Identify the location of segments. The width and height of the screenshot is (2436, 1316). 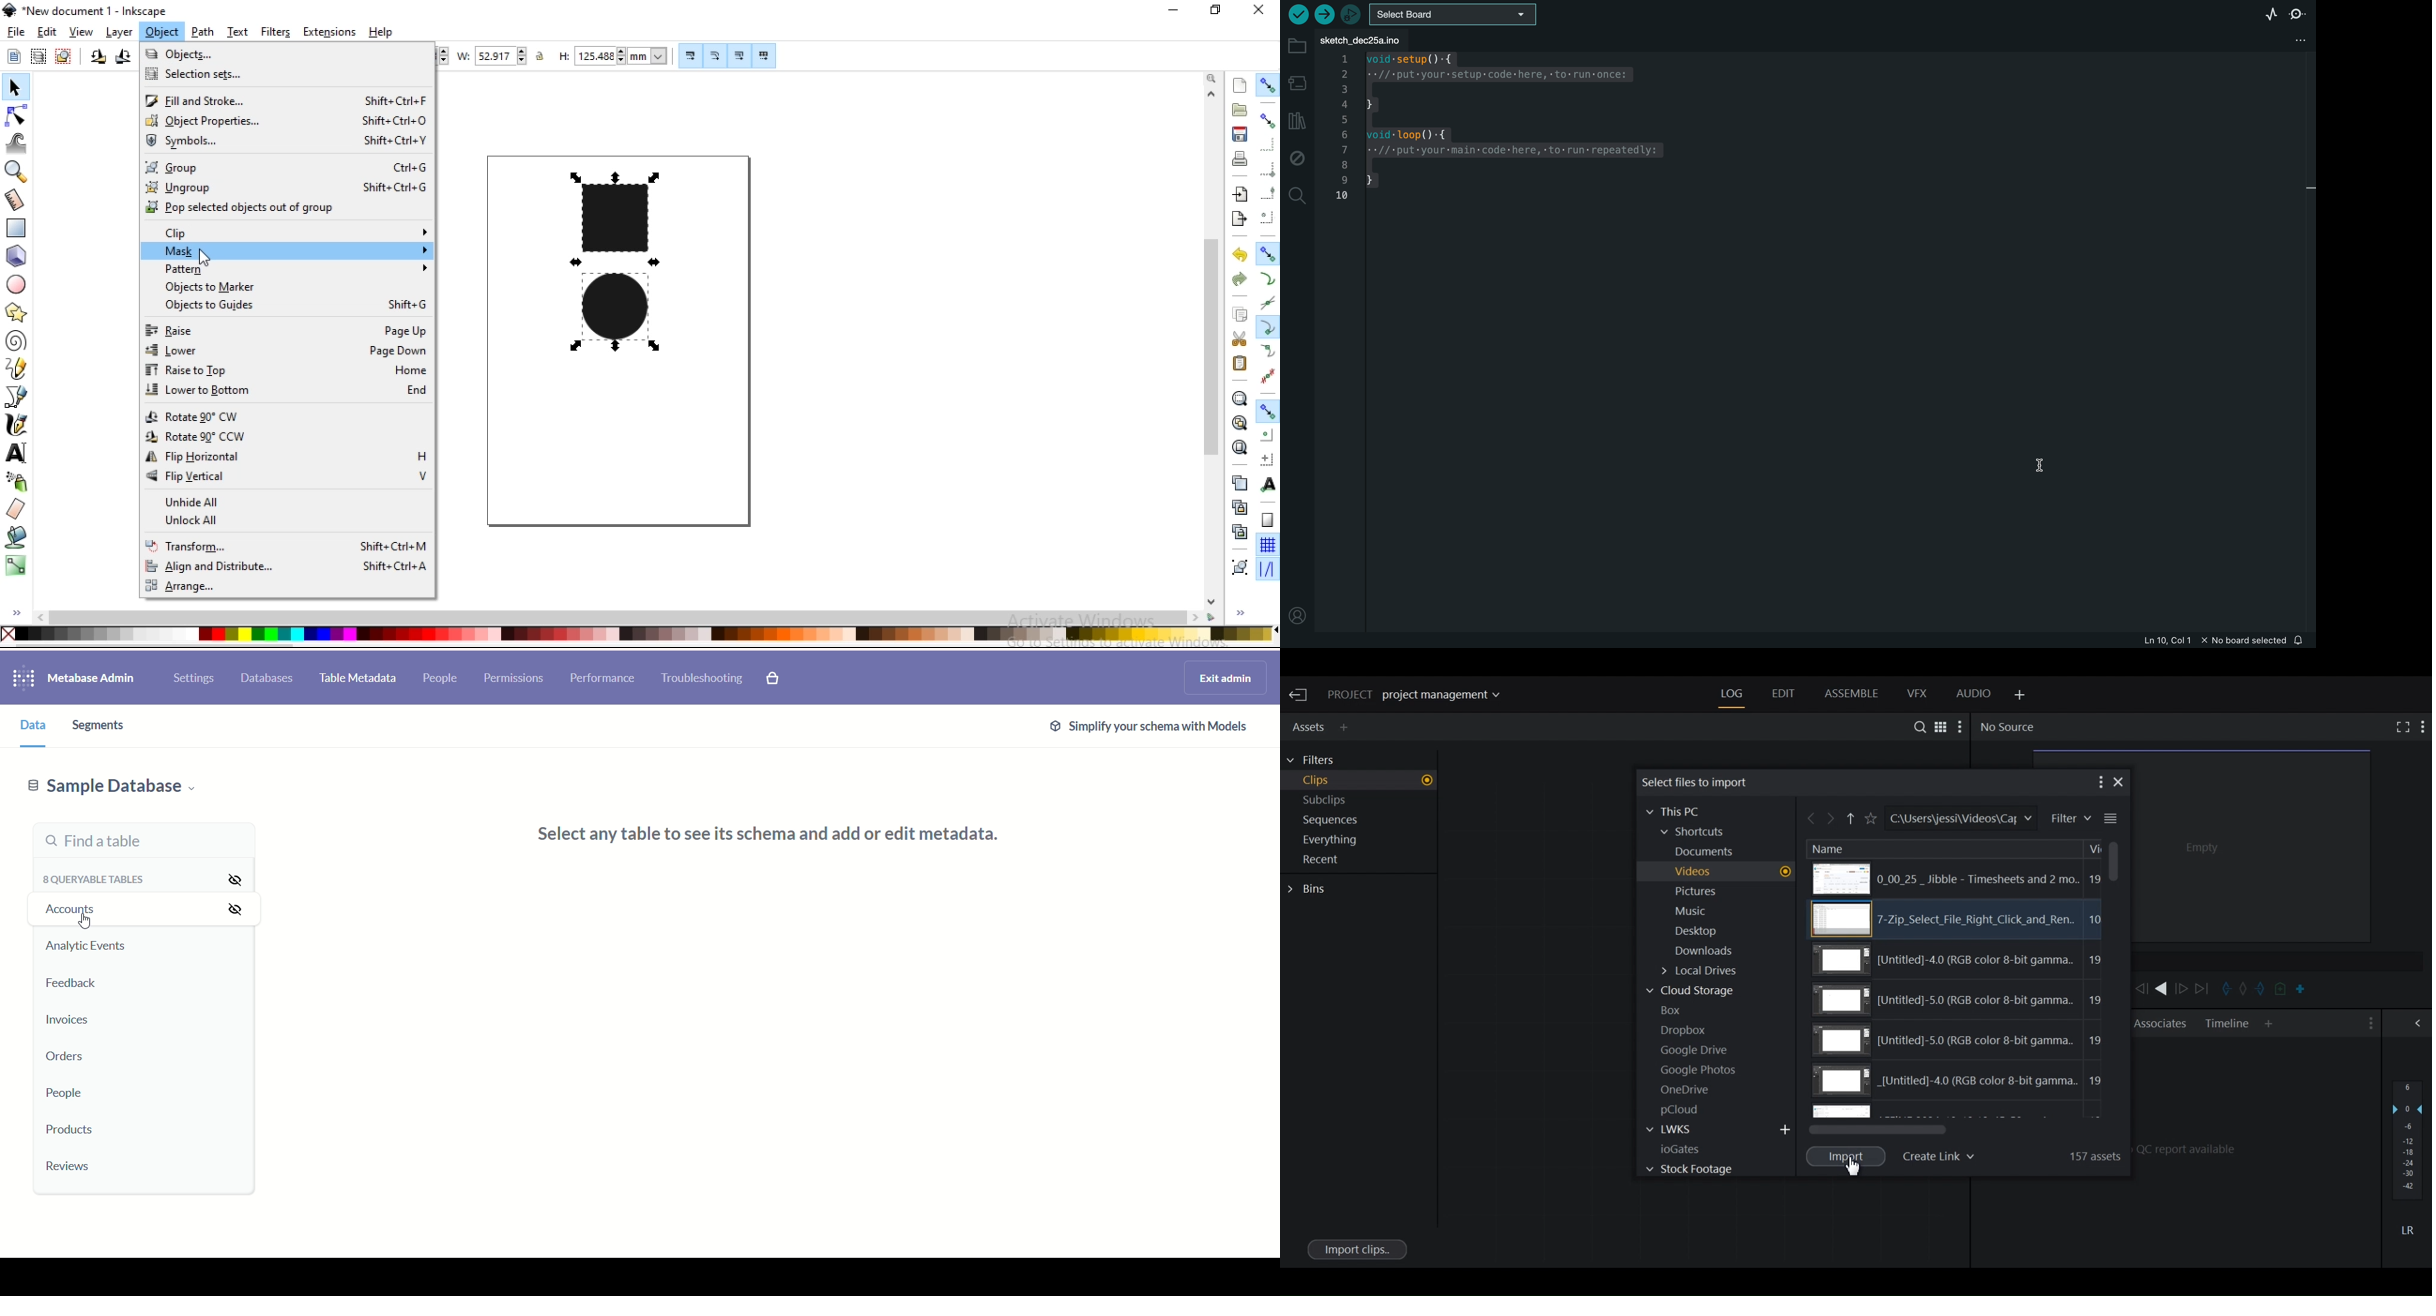
(97, 727).